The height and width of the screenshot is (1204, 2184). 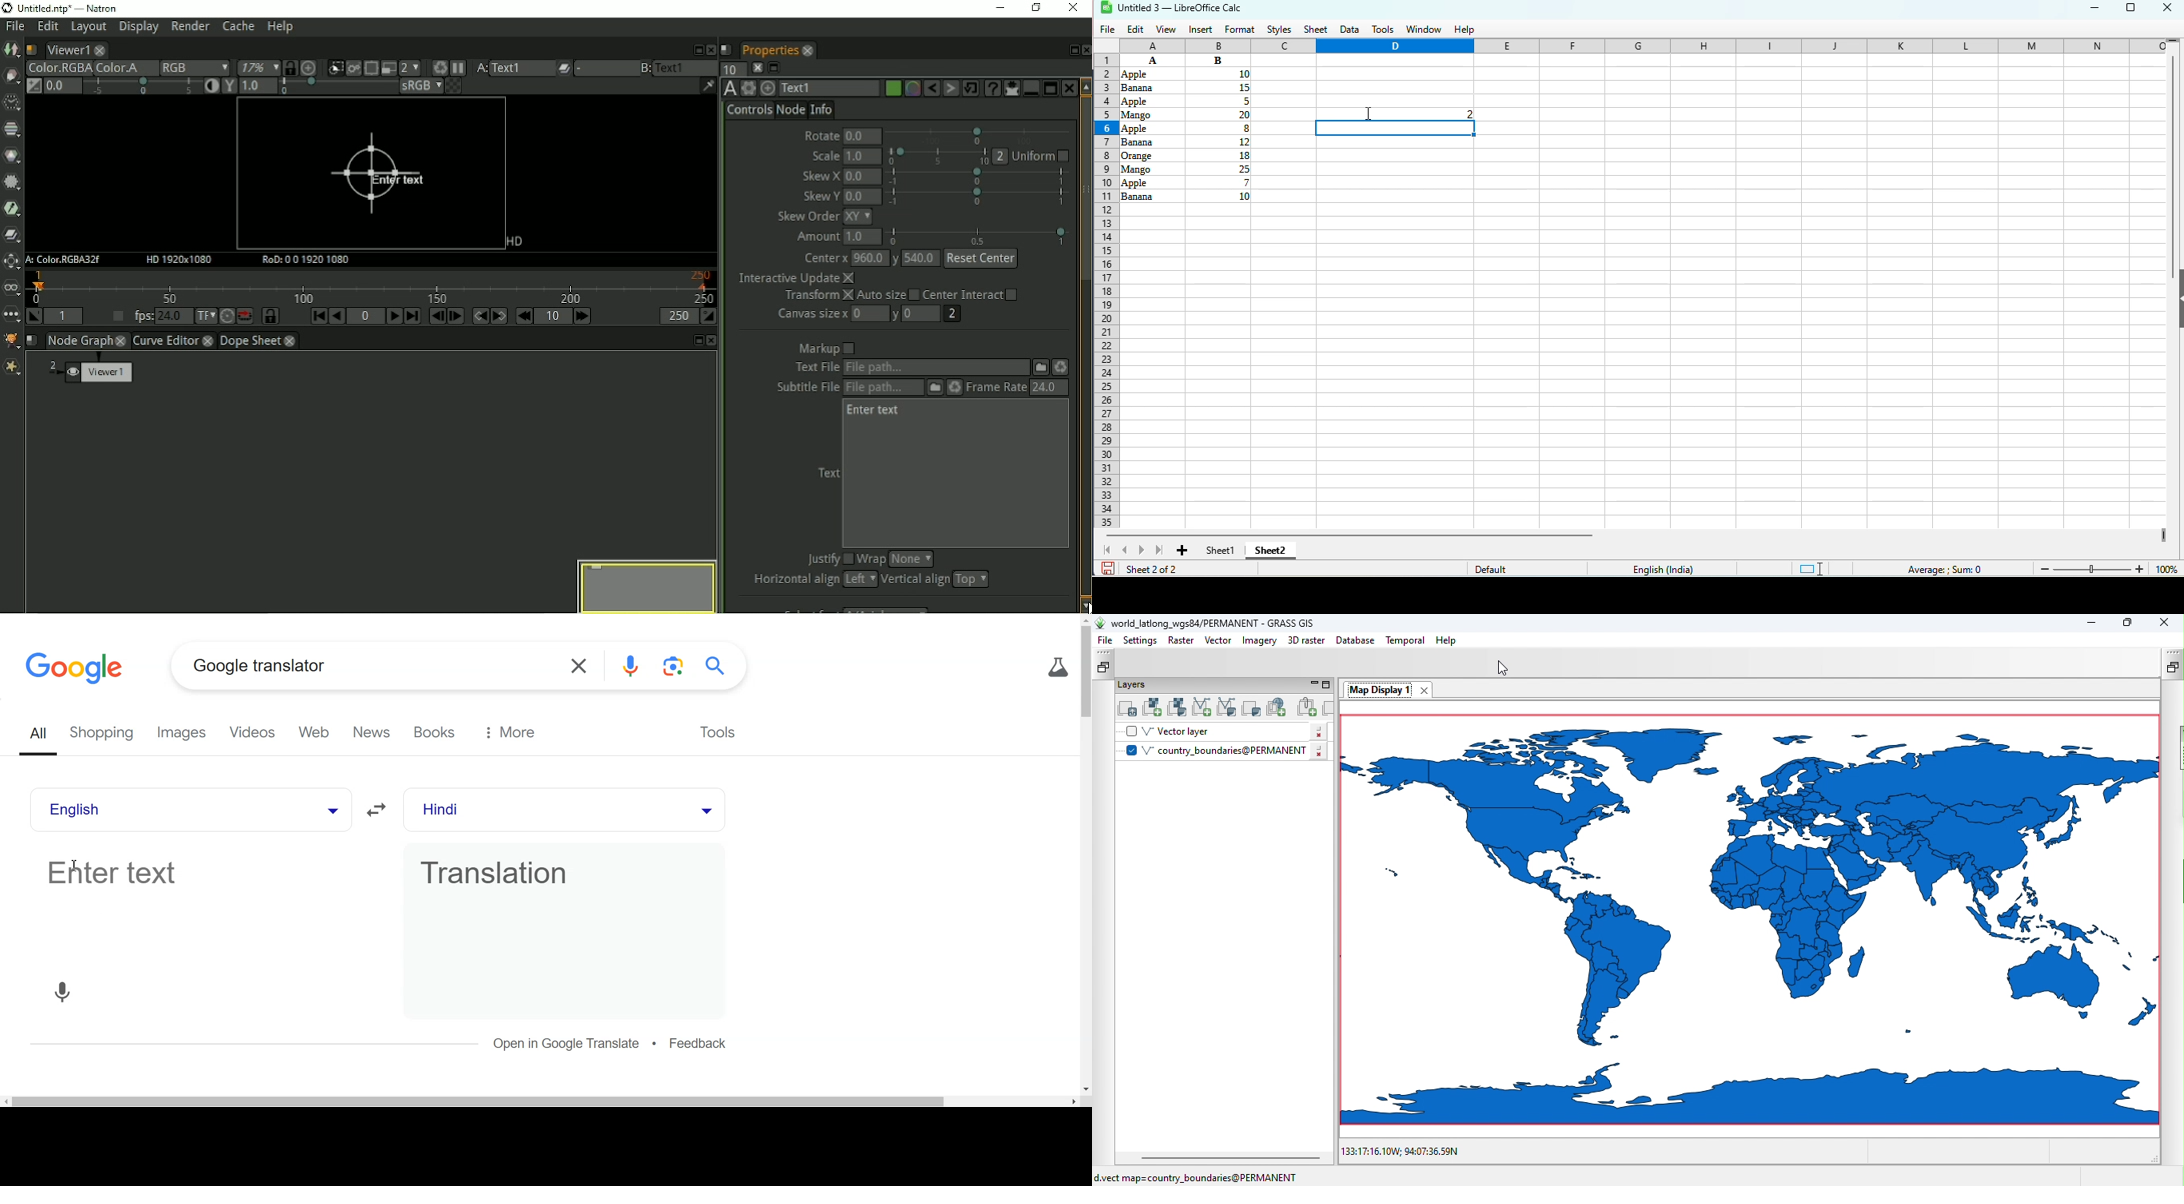 What do you see at coordinates (1106, 549) in the screenshot?
I see `scroll to first sheet` at bounding box center [1106, 549].